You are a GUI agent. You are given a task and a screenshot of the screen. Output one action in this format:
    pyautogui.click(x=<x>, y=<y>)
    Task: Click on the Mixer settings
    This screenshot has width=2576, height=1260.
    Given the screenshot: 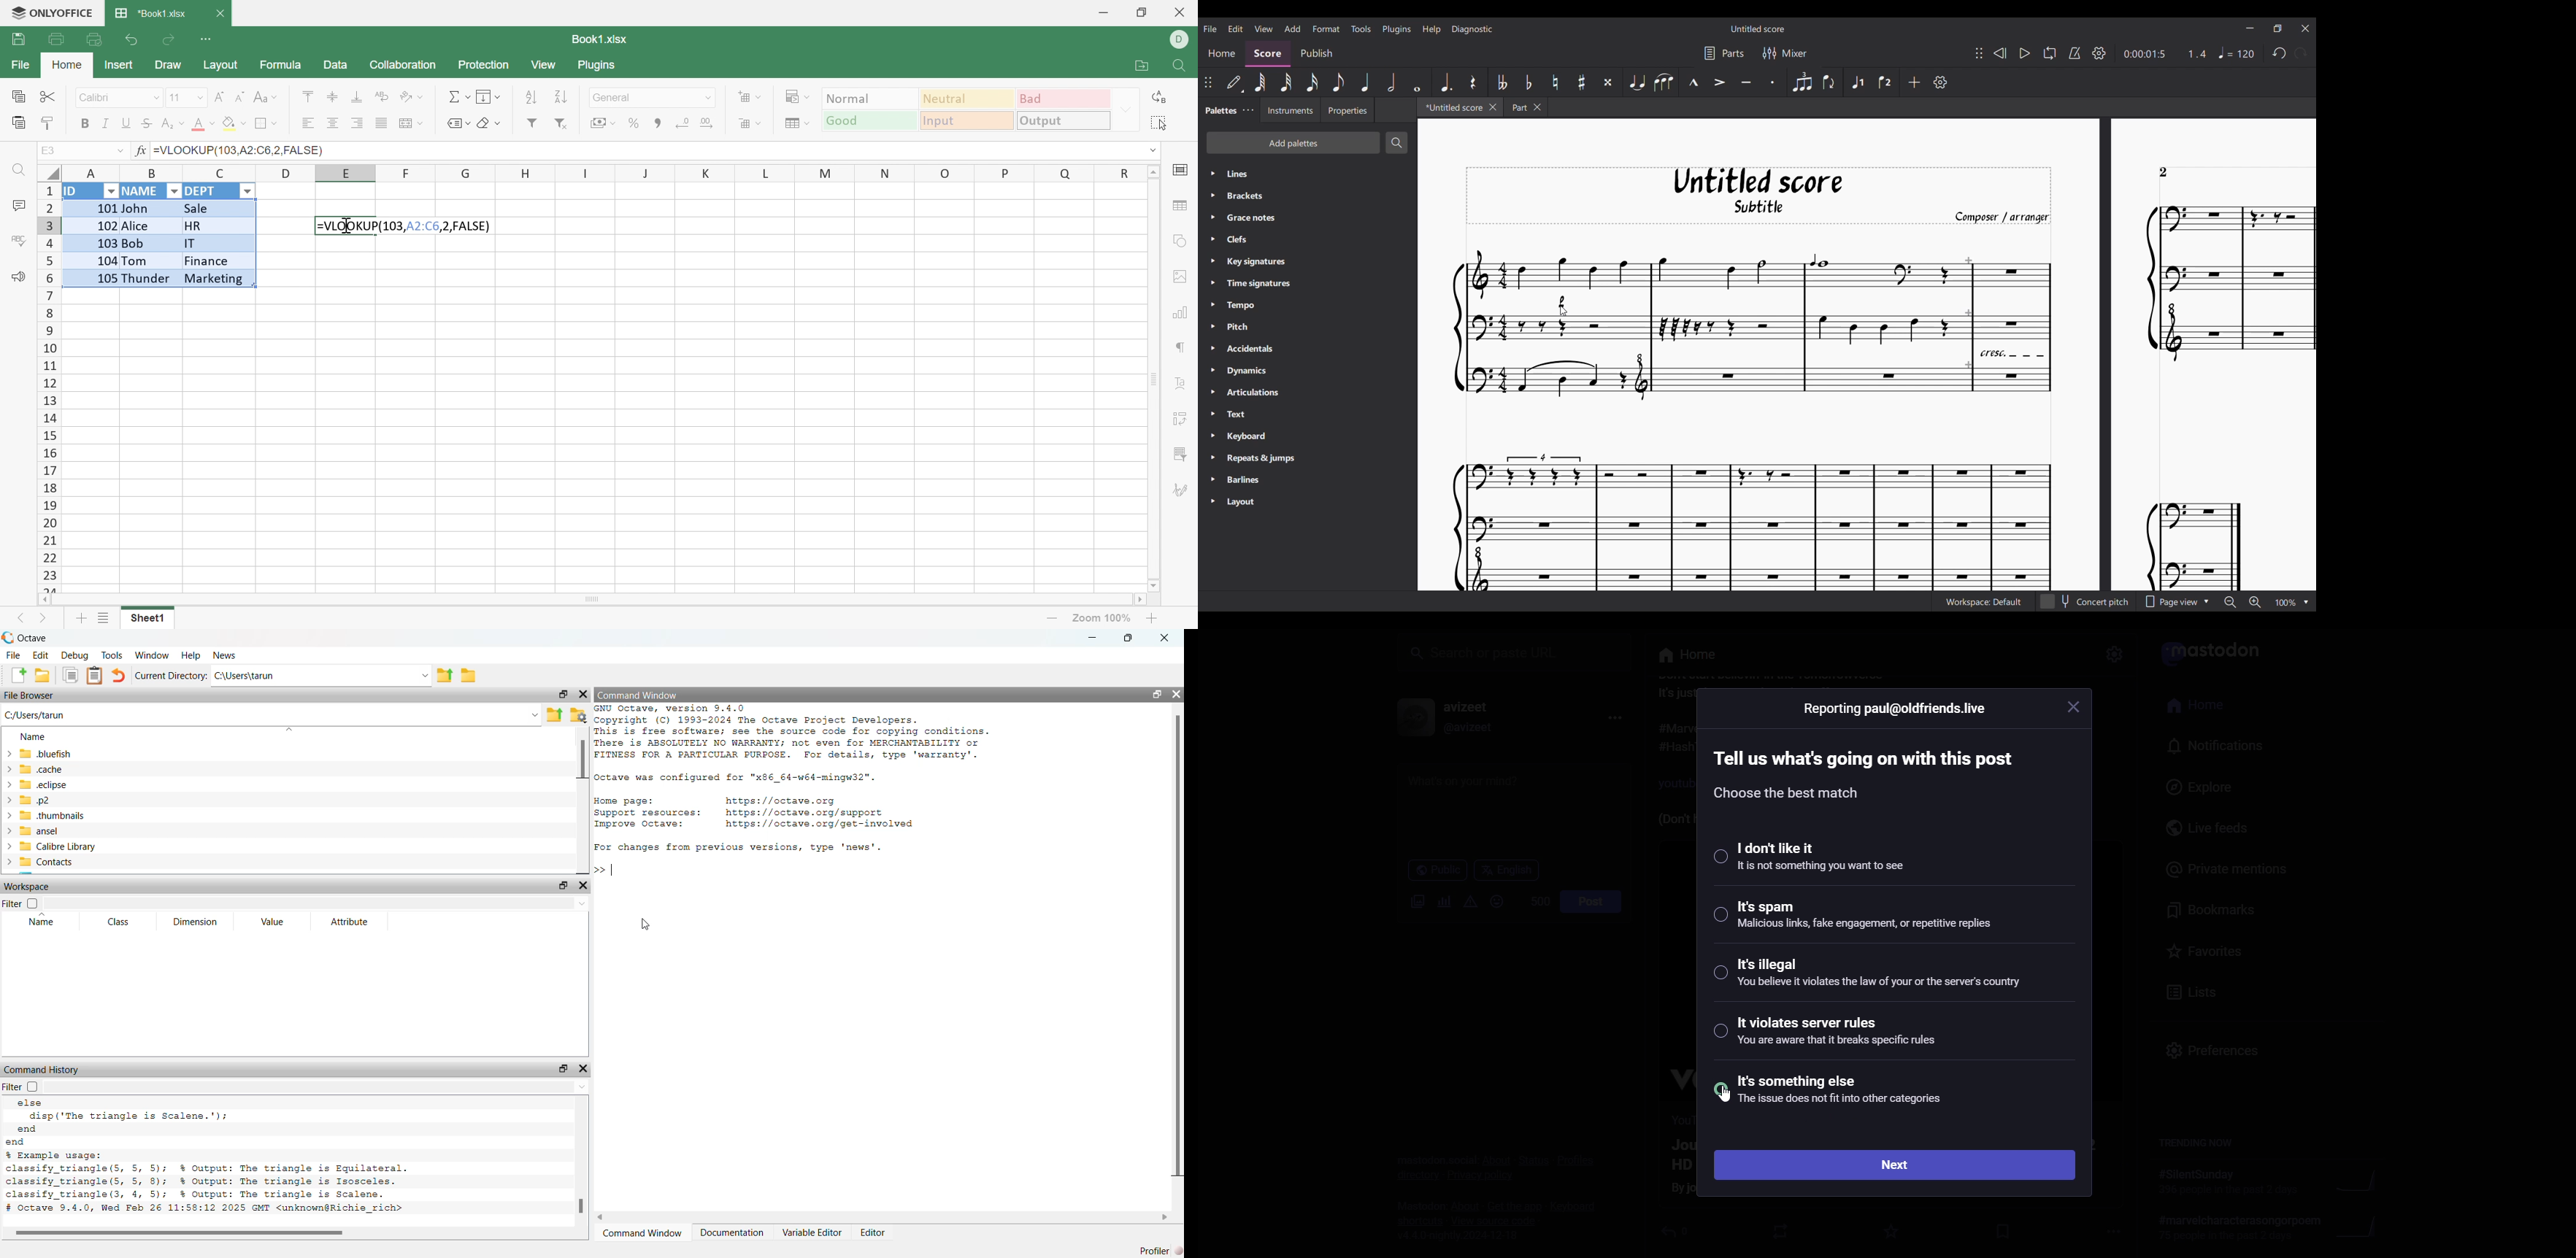 What is the action you would take?
    pyautogui.click(x=1785, y=52)
    